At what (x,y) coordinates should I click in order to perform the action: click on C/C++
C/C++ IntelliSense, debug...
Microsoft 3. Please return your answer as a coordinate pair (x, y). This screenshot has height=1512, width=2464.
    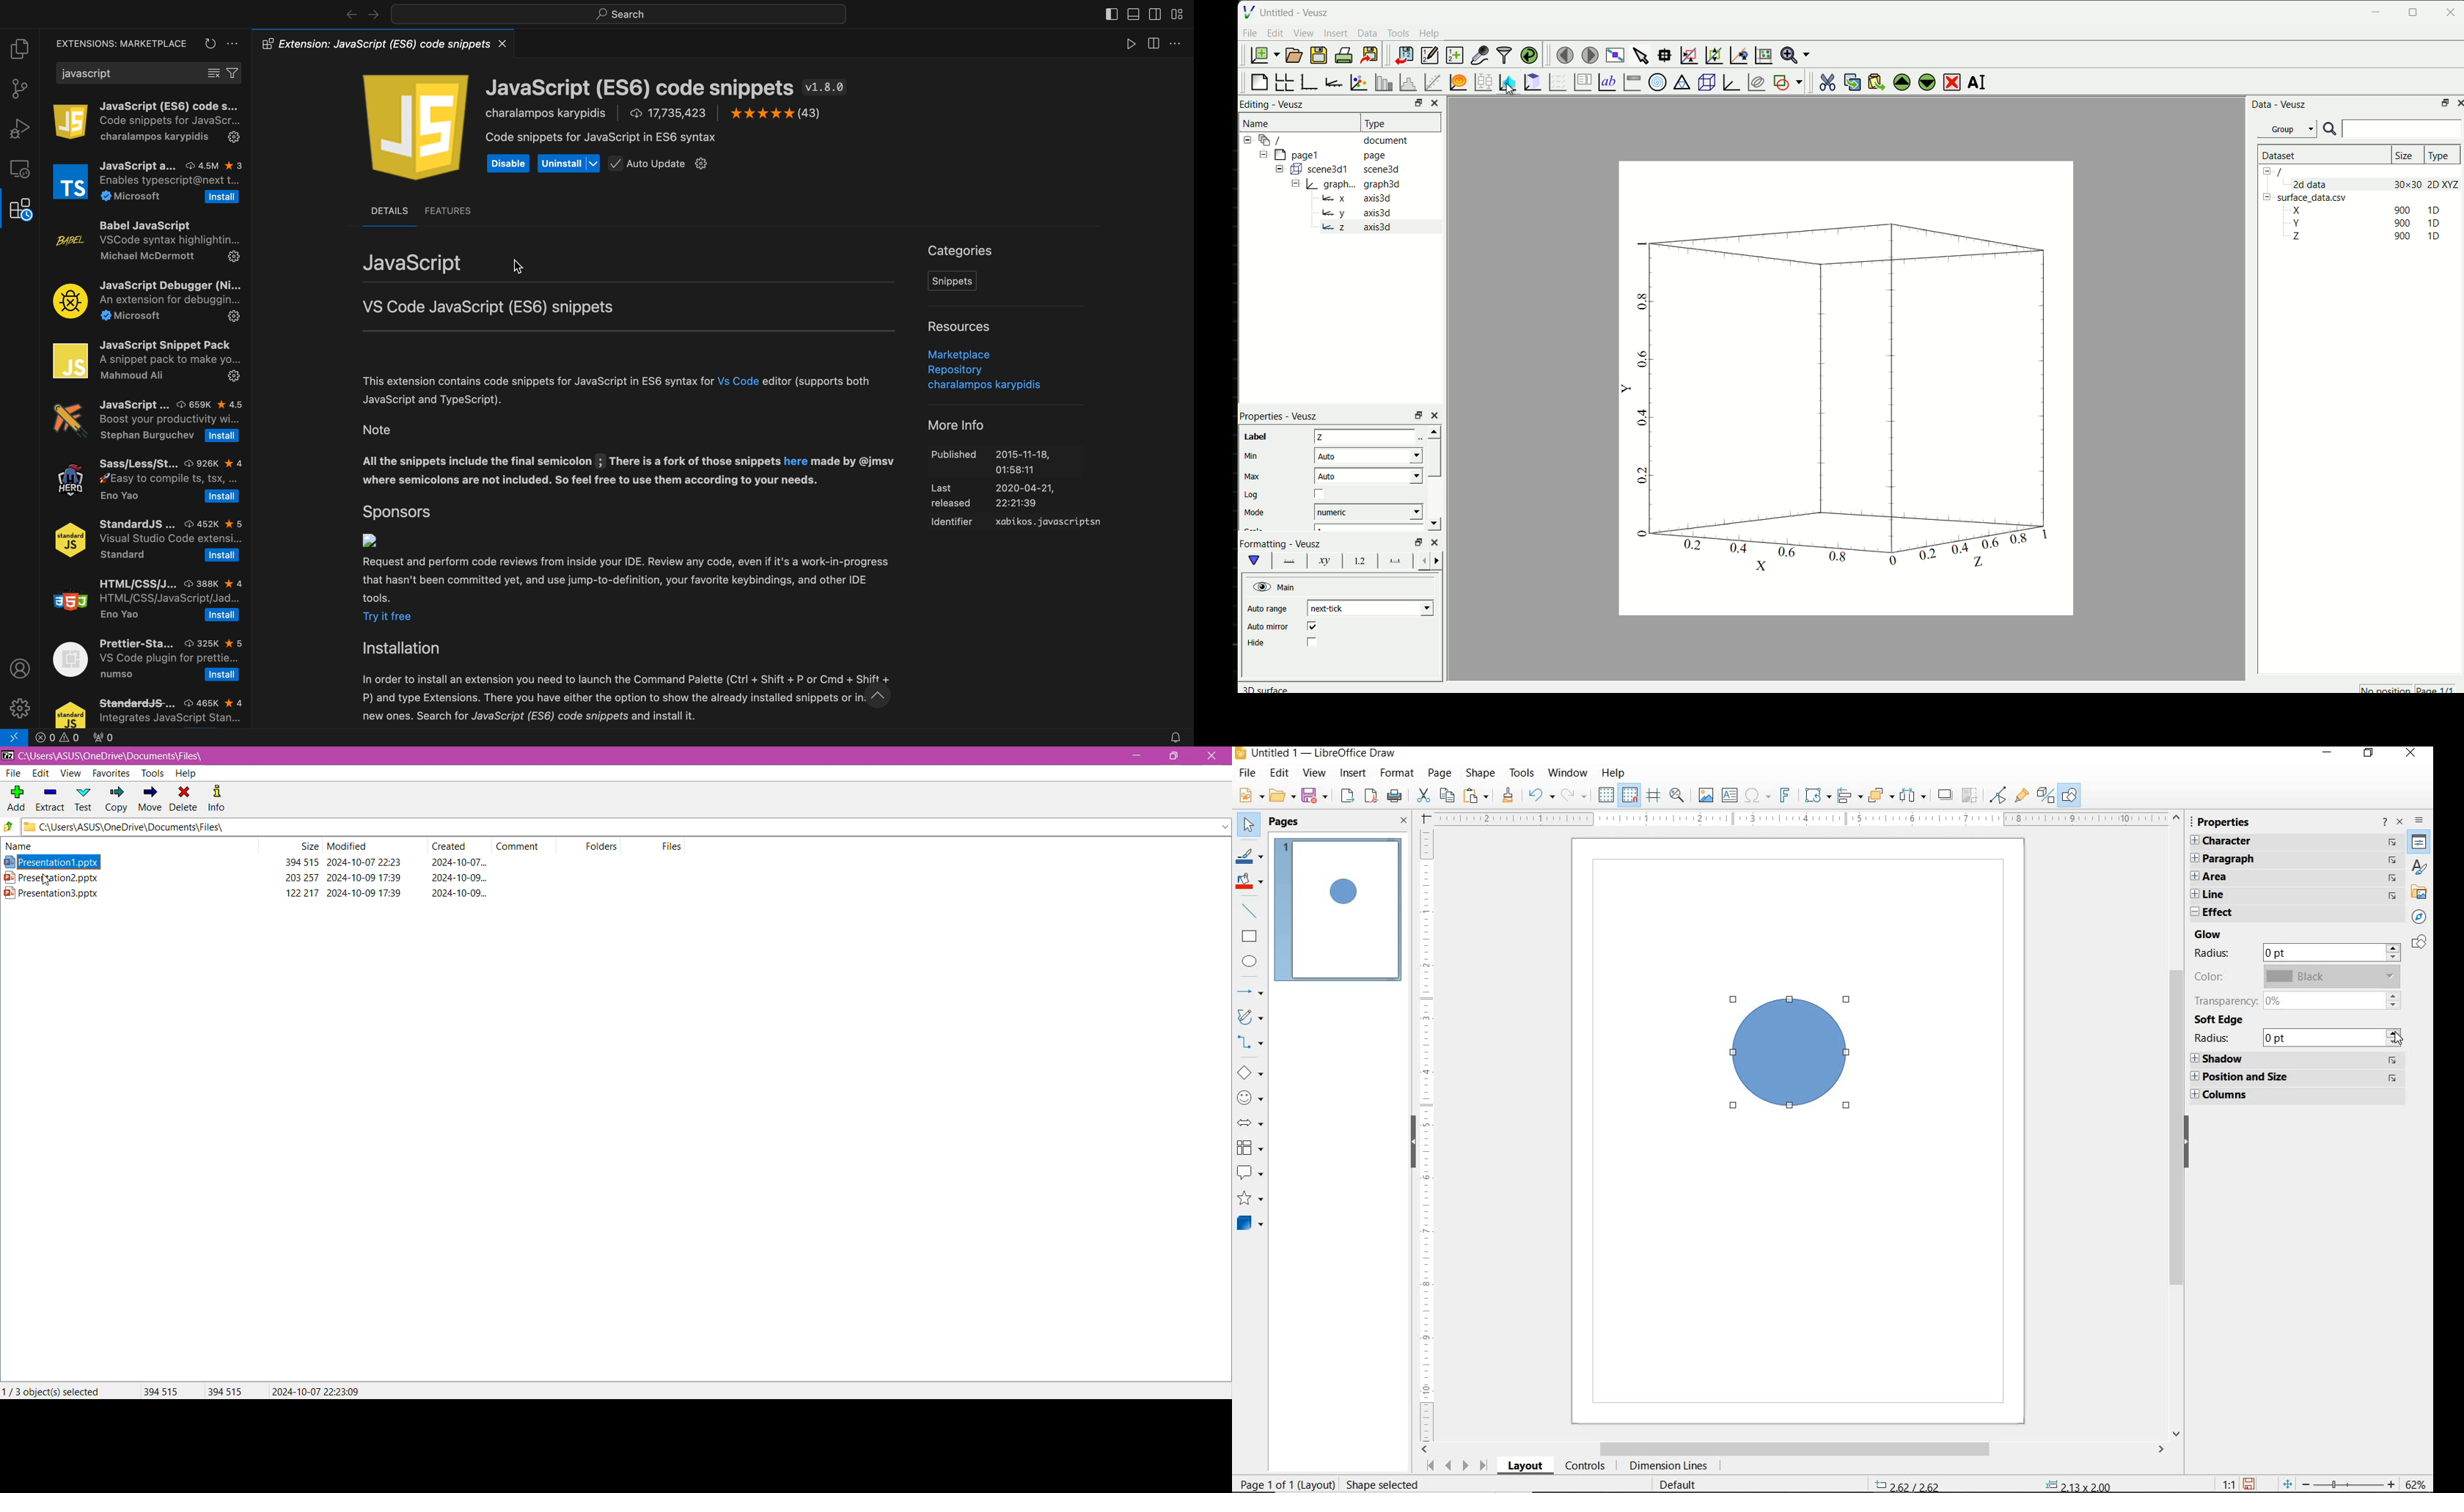
    Looking at the image, I should click on (144, 482).